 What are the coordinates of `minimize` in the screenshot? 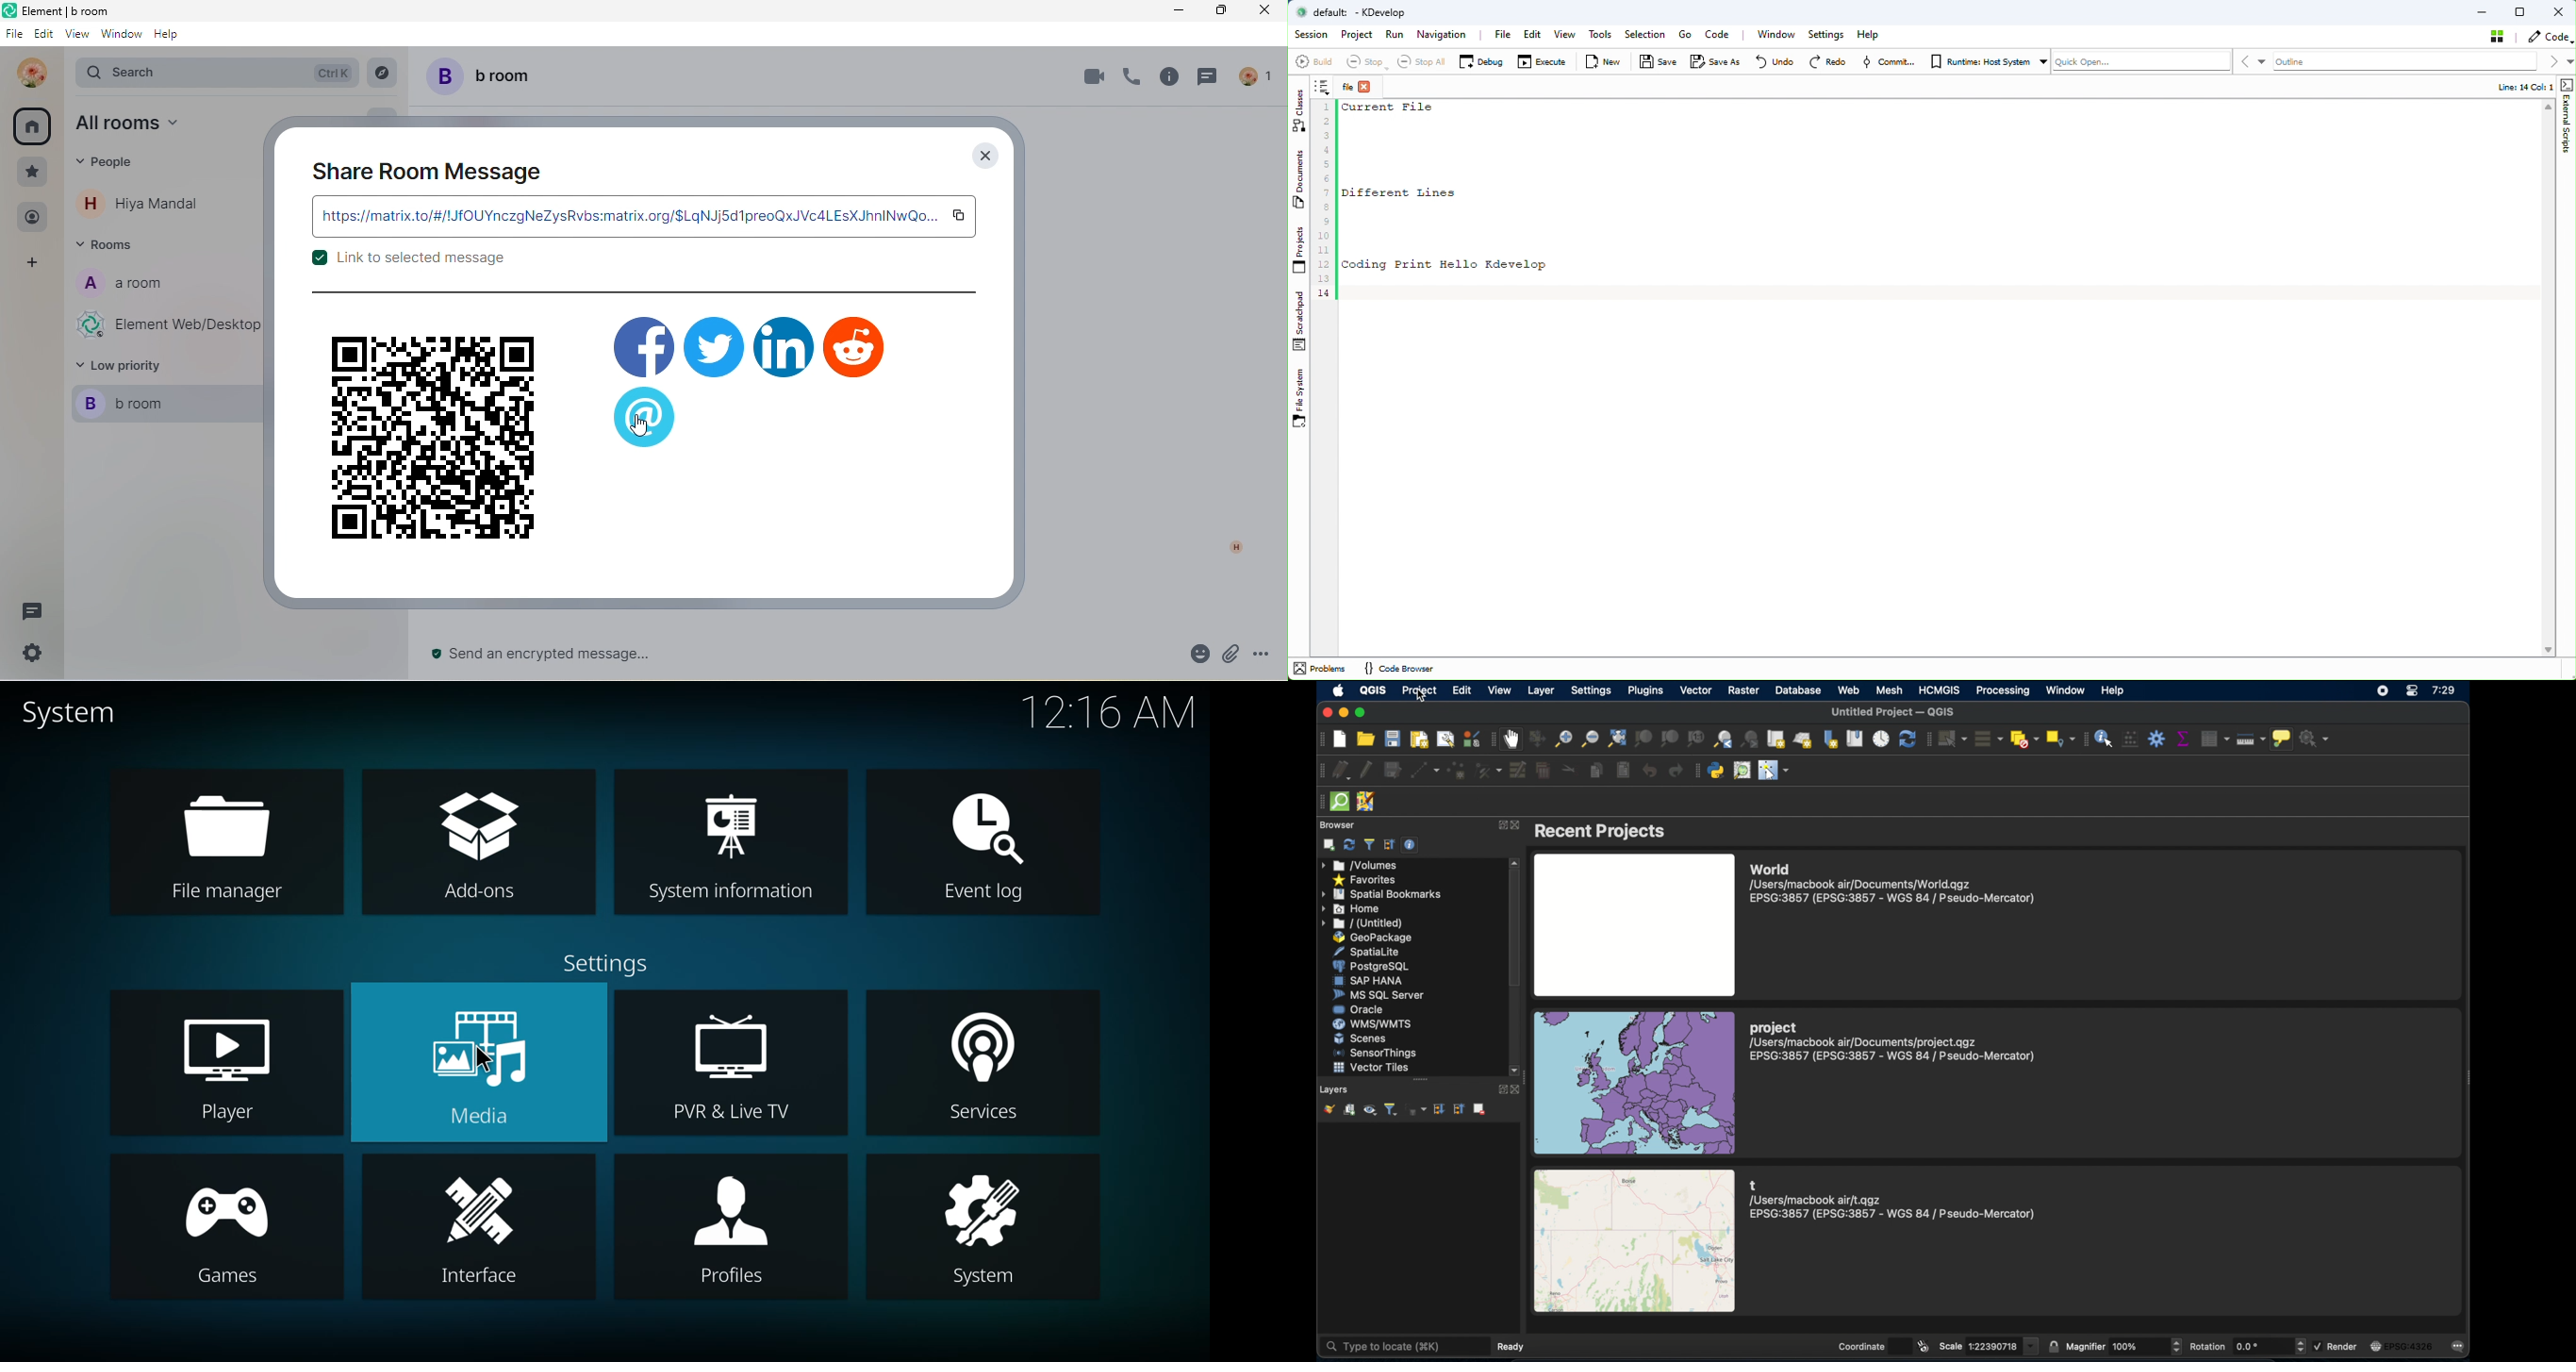 It's located at (1178, 11).